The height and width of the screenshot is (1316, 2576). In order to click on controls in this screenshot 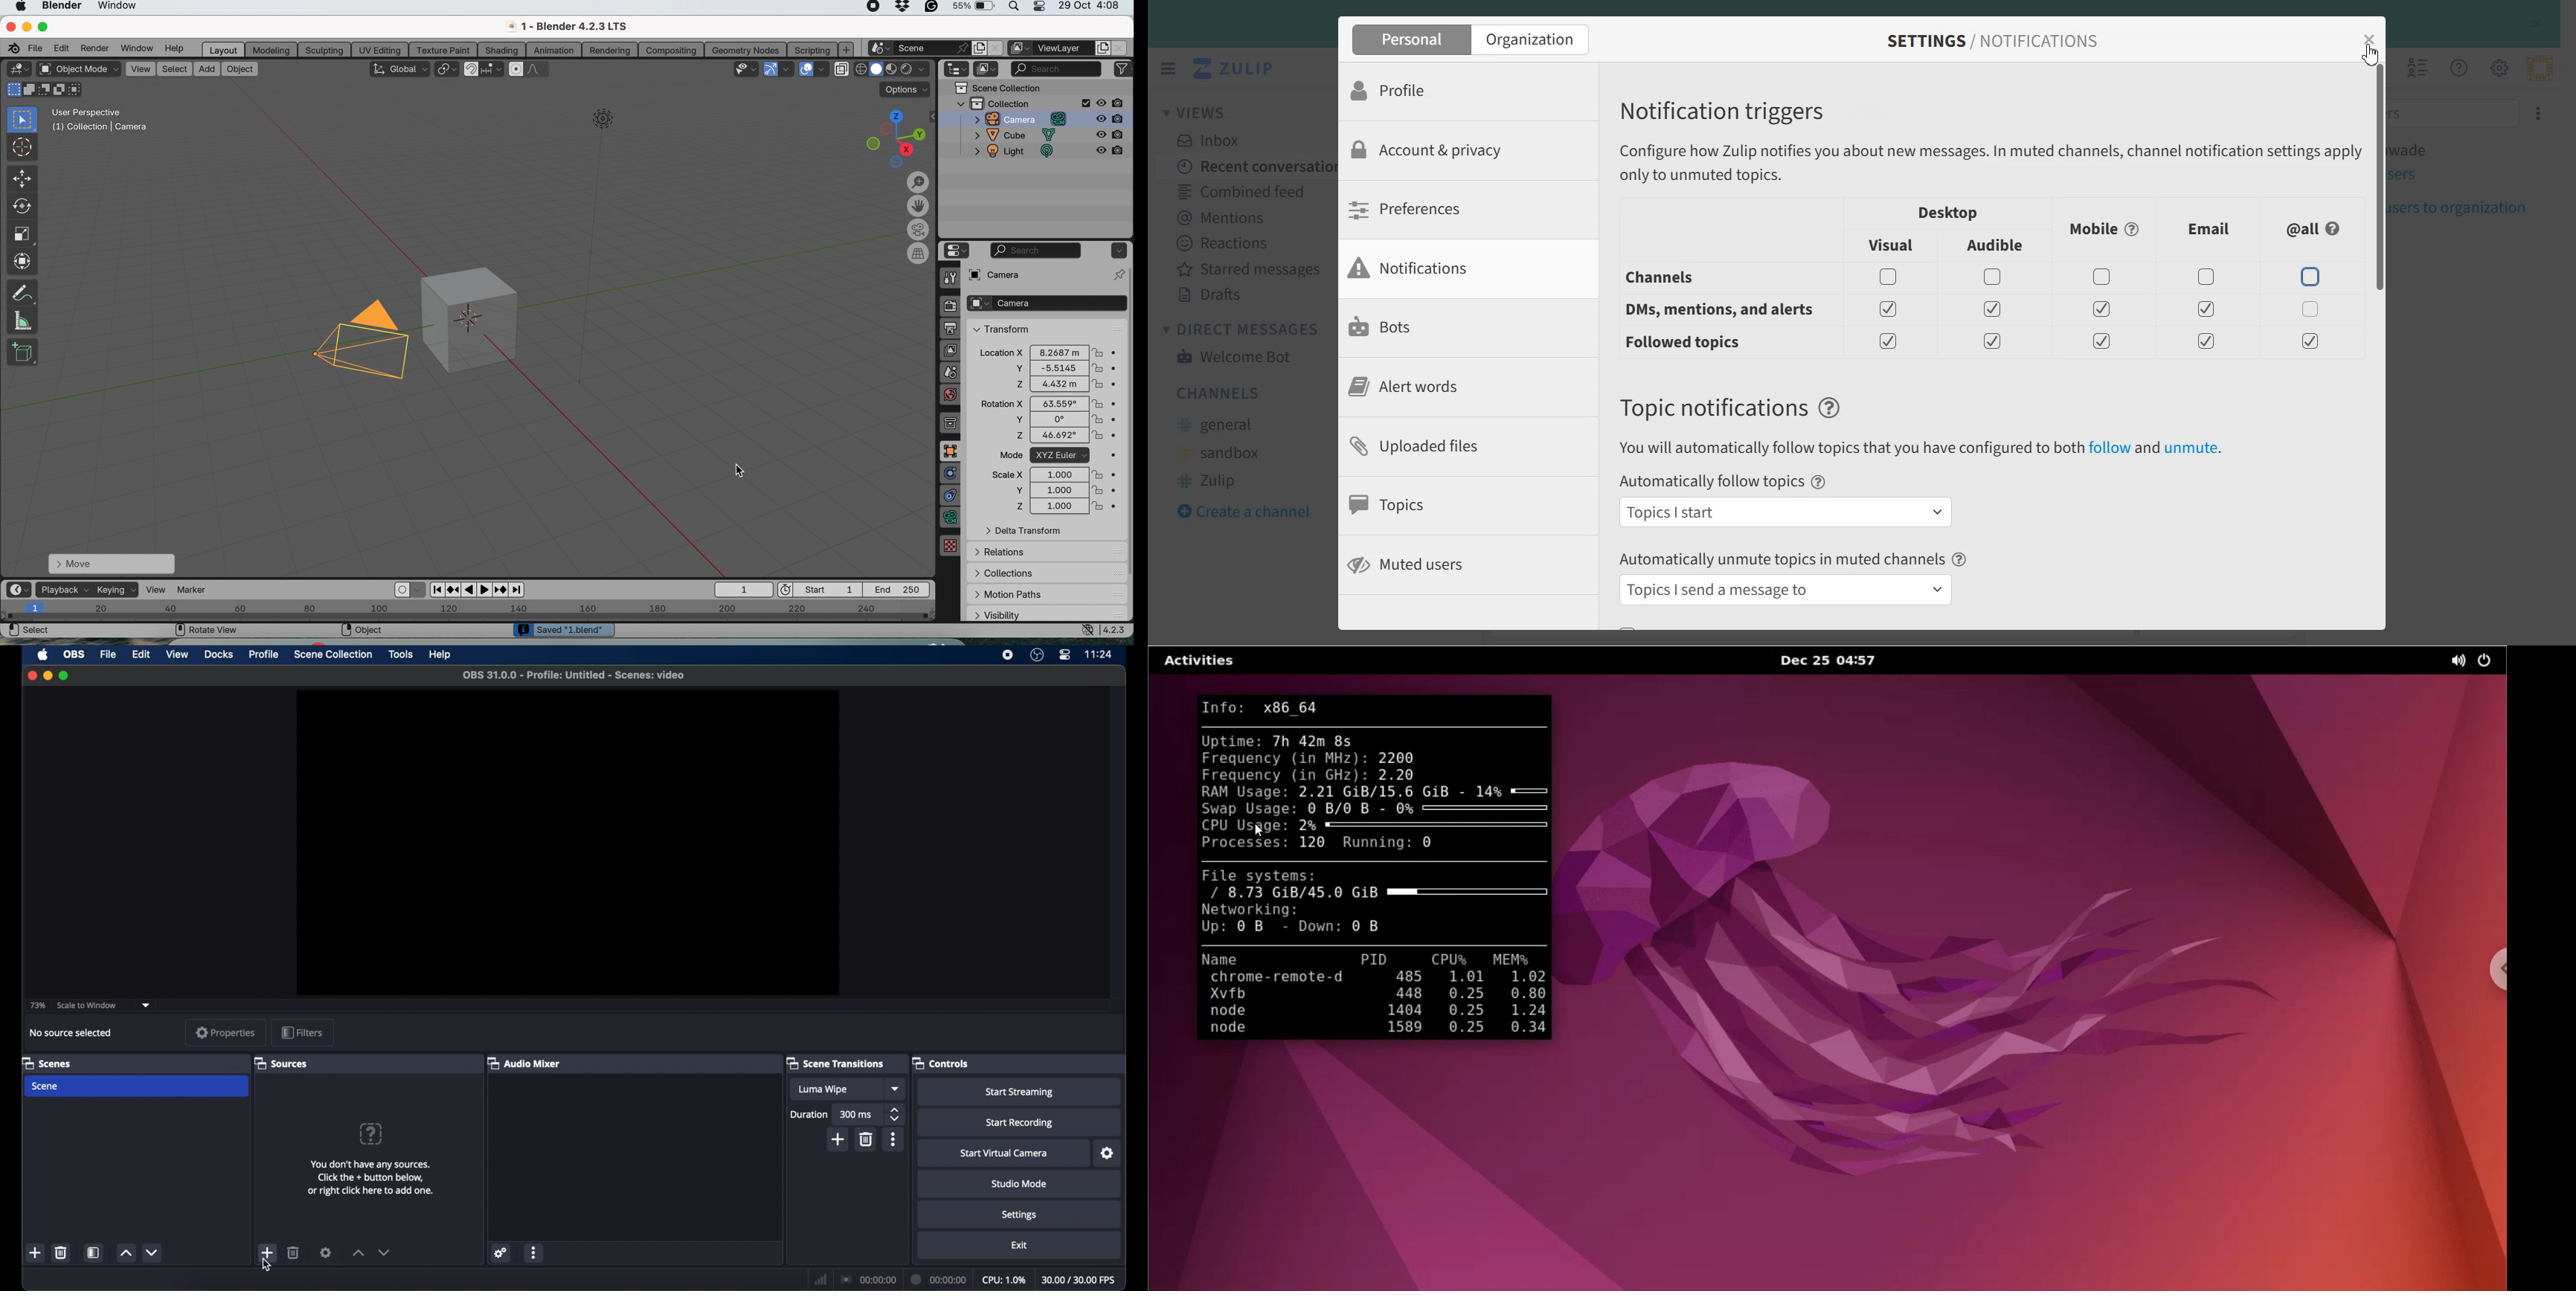, I will do `click(941, 1064)`.